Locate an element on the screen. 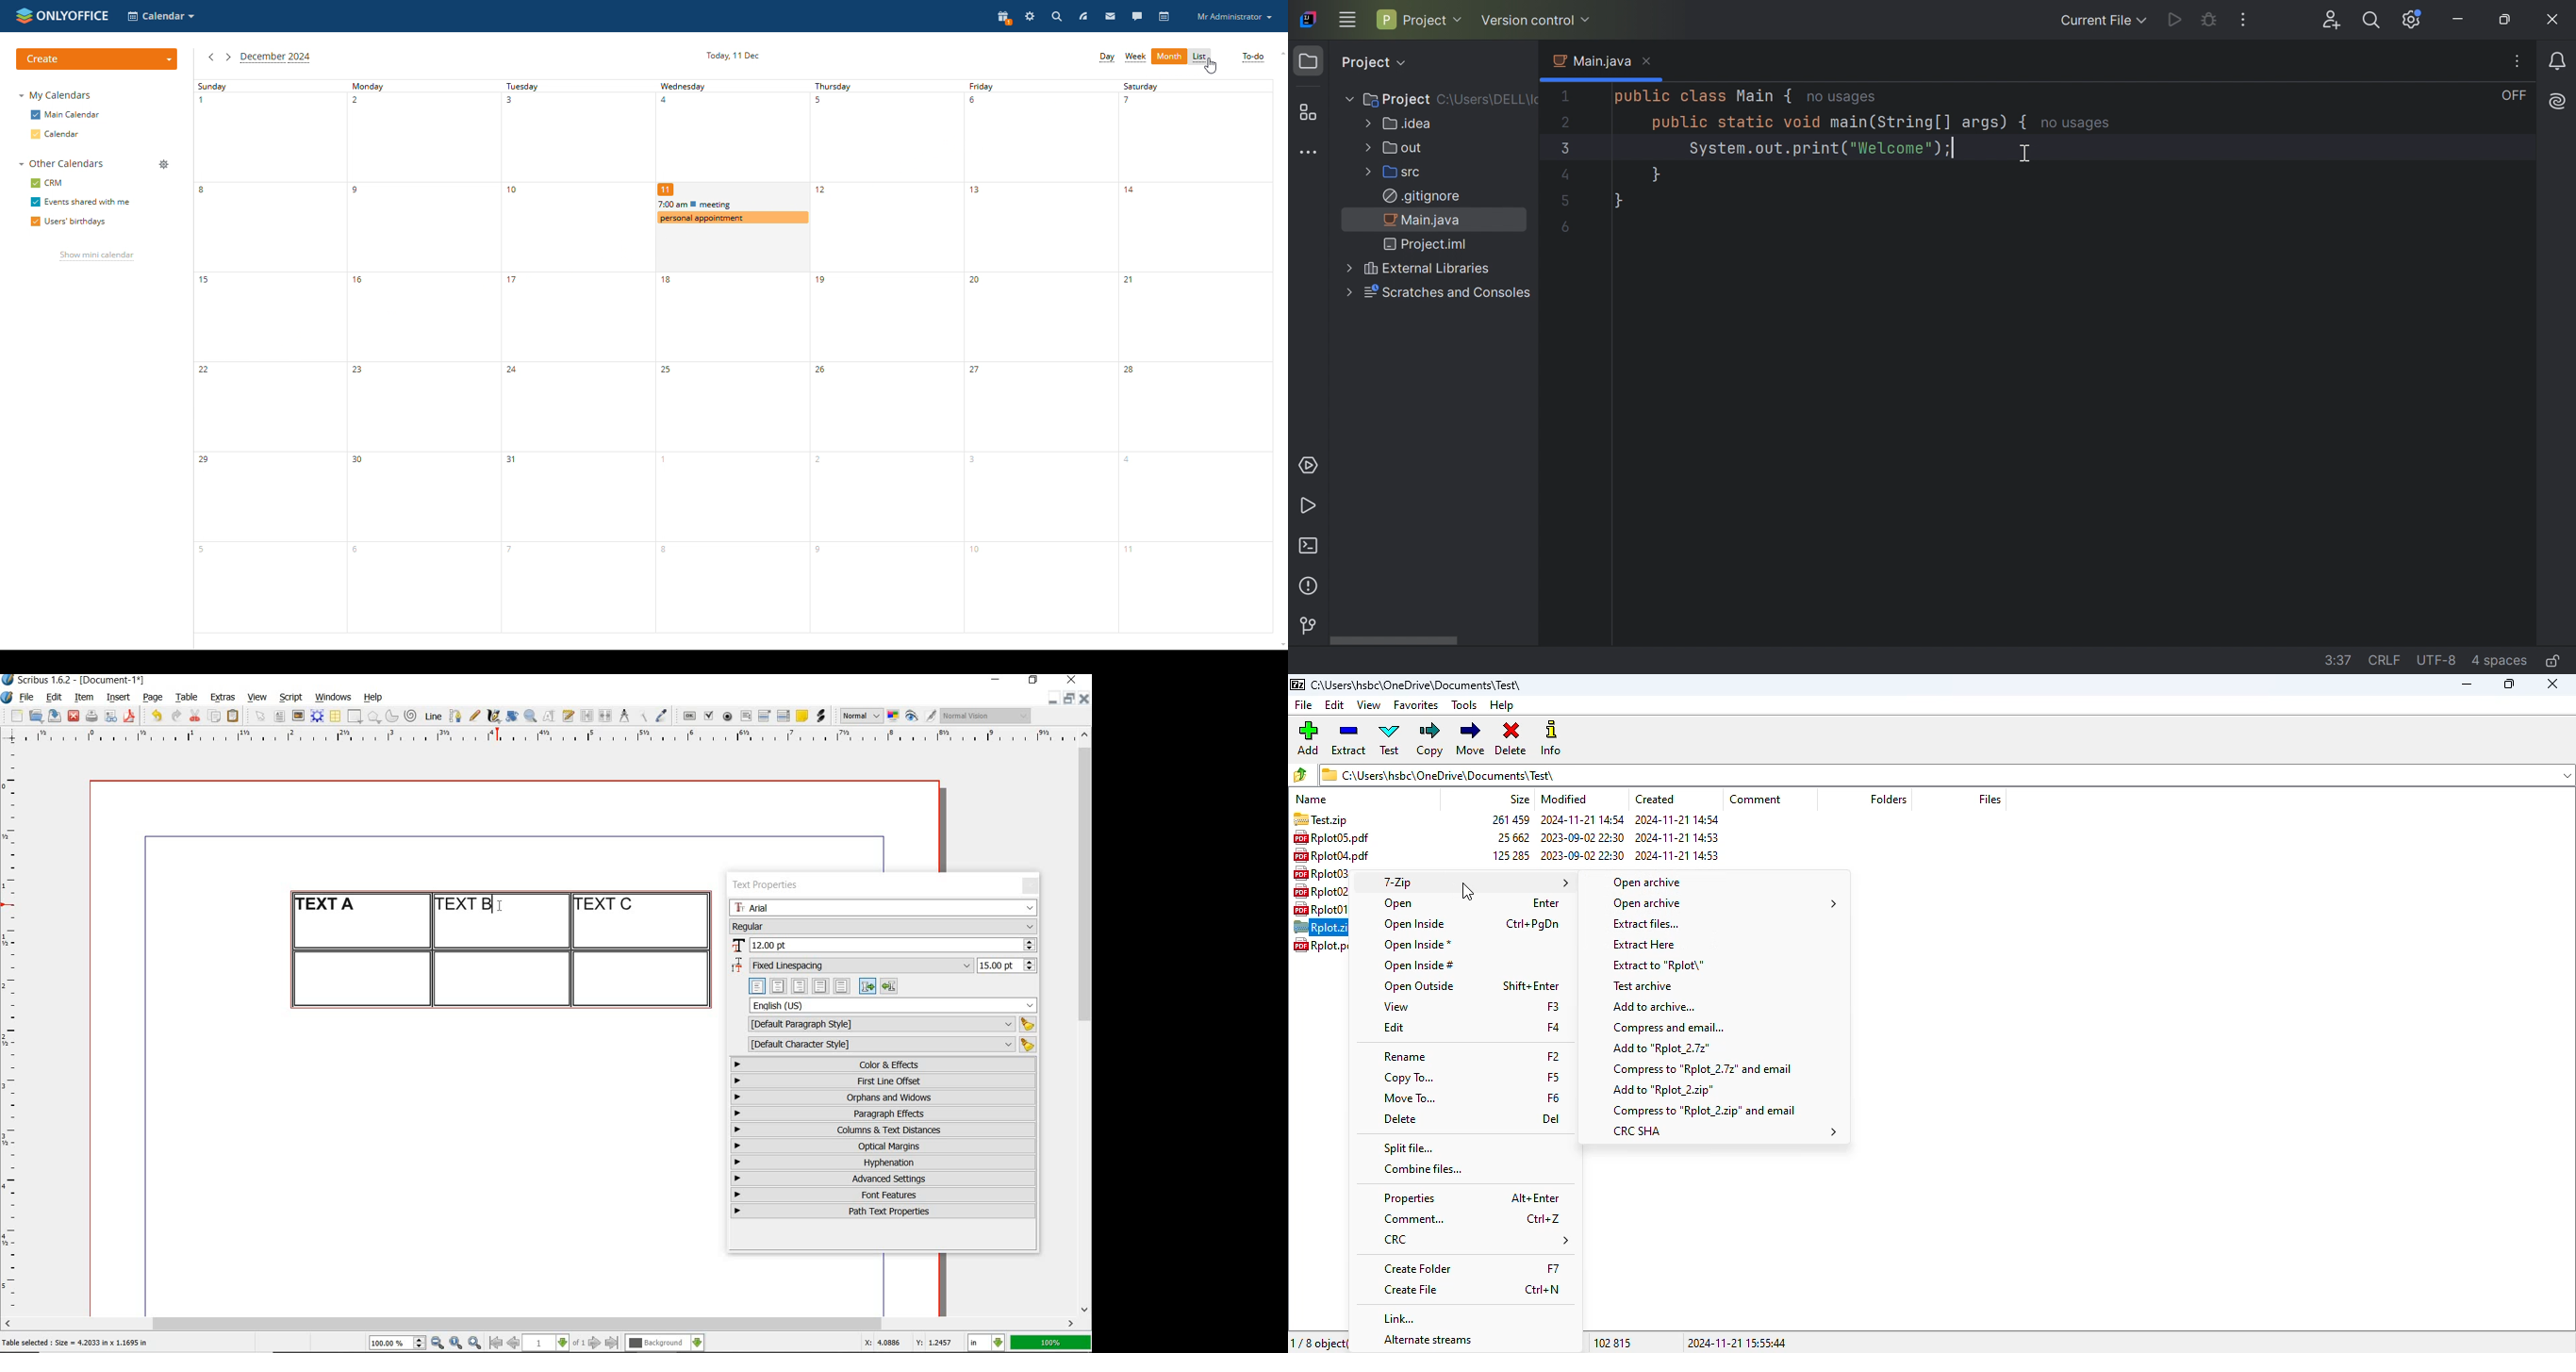 The image size is (2576, 1372). ruler is located at coordinates (555, 737).